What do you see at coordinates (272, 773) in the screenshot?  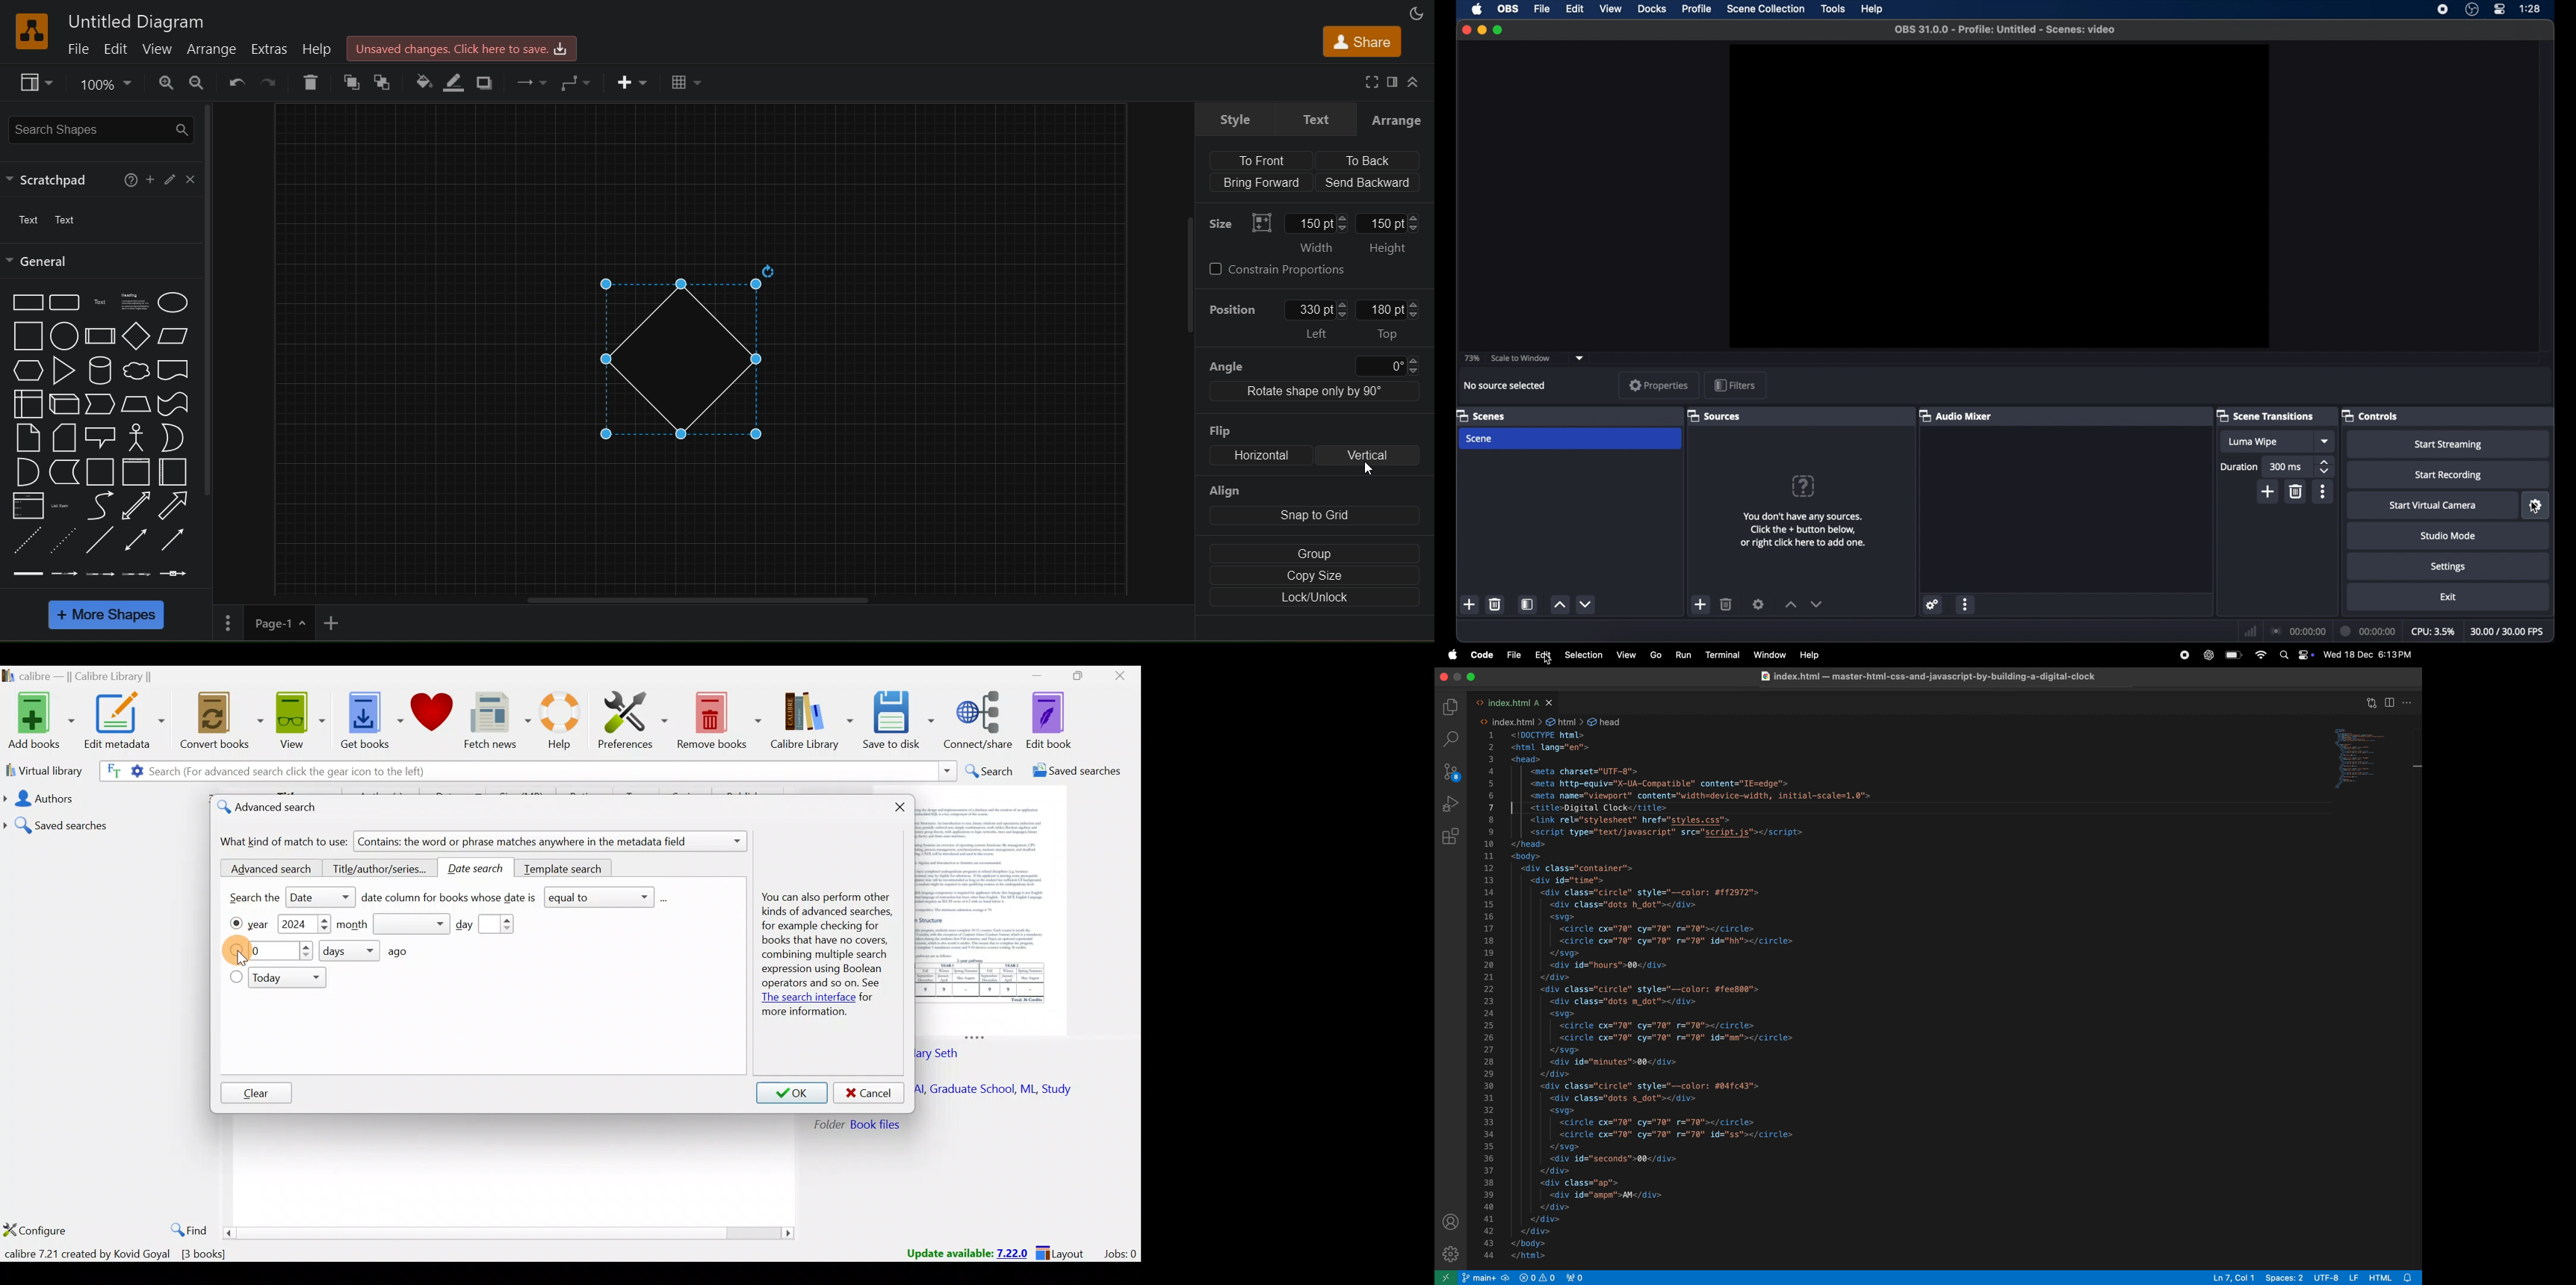 I see `Search (For advanced search click the gear icon to the left)` at bounding box center [272, 773].